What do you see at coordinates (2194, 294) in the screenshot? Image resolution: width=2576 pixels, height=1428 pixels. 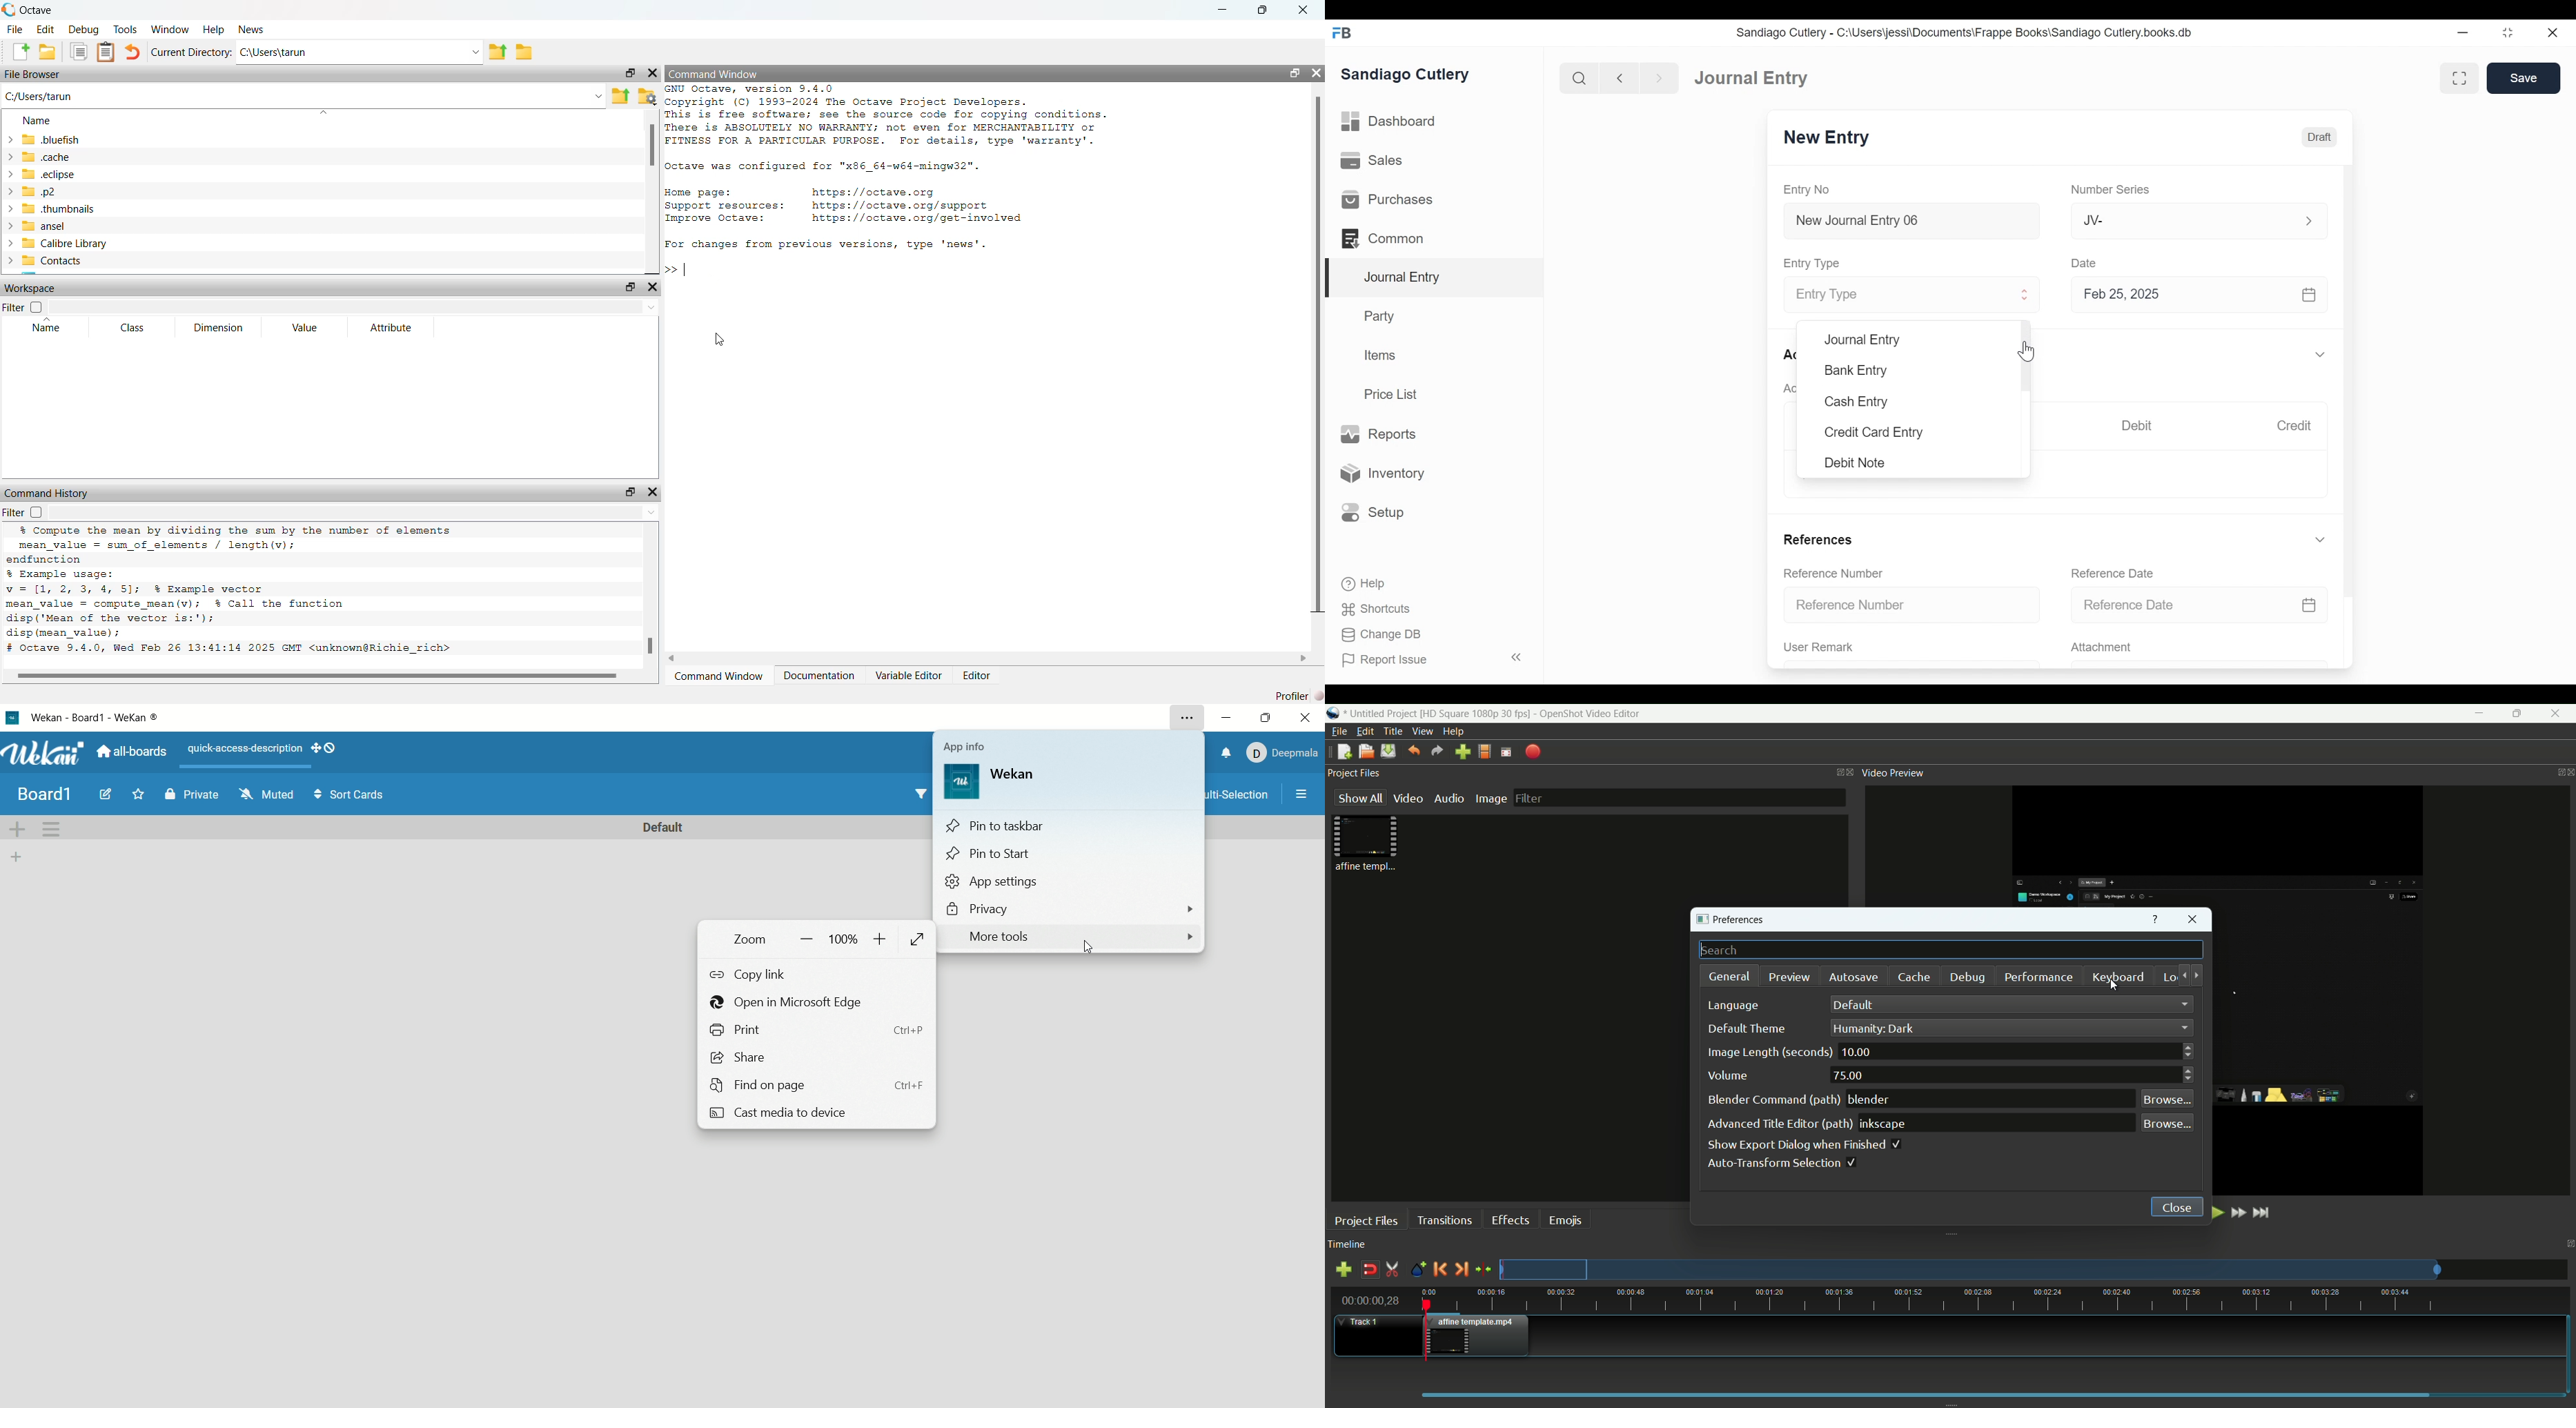 I see `Feb 25, 2025` at bounding box center [2194, 294].